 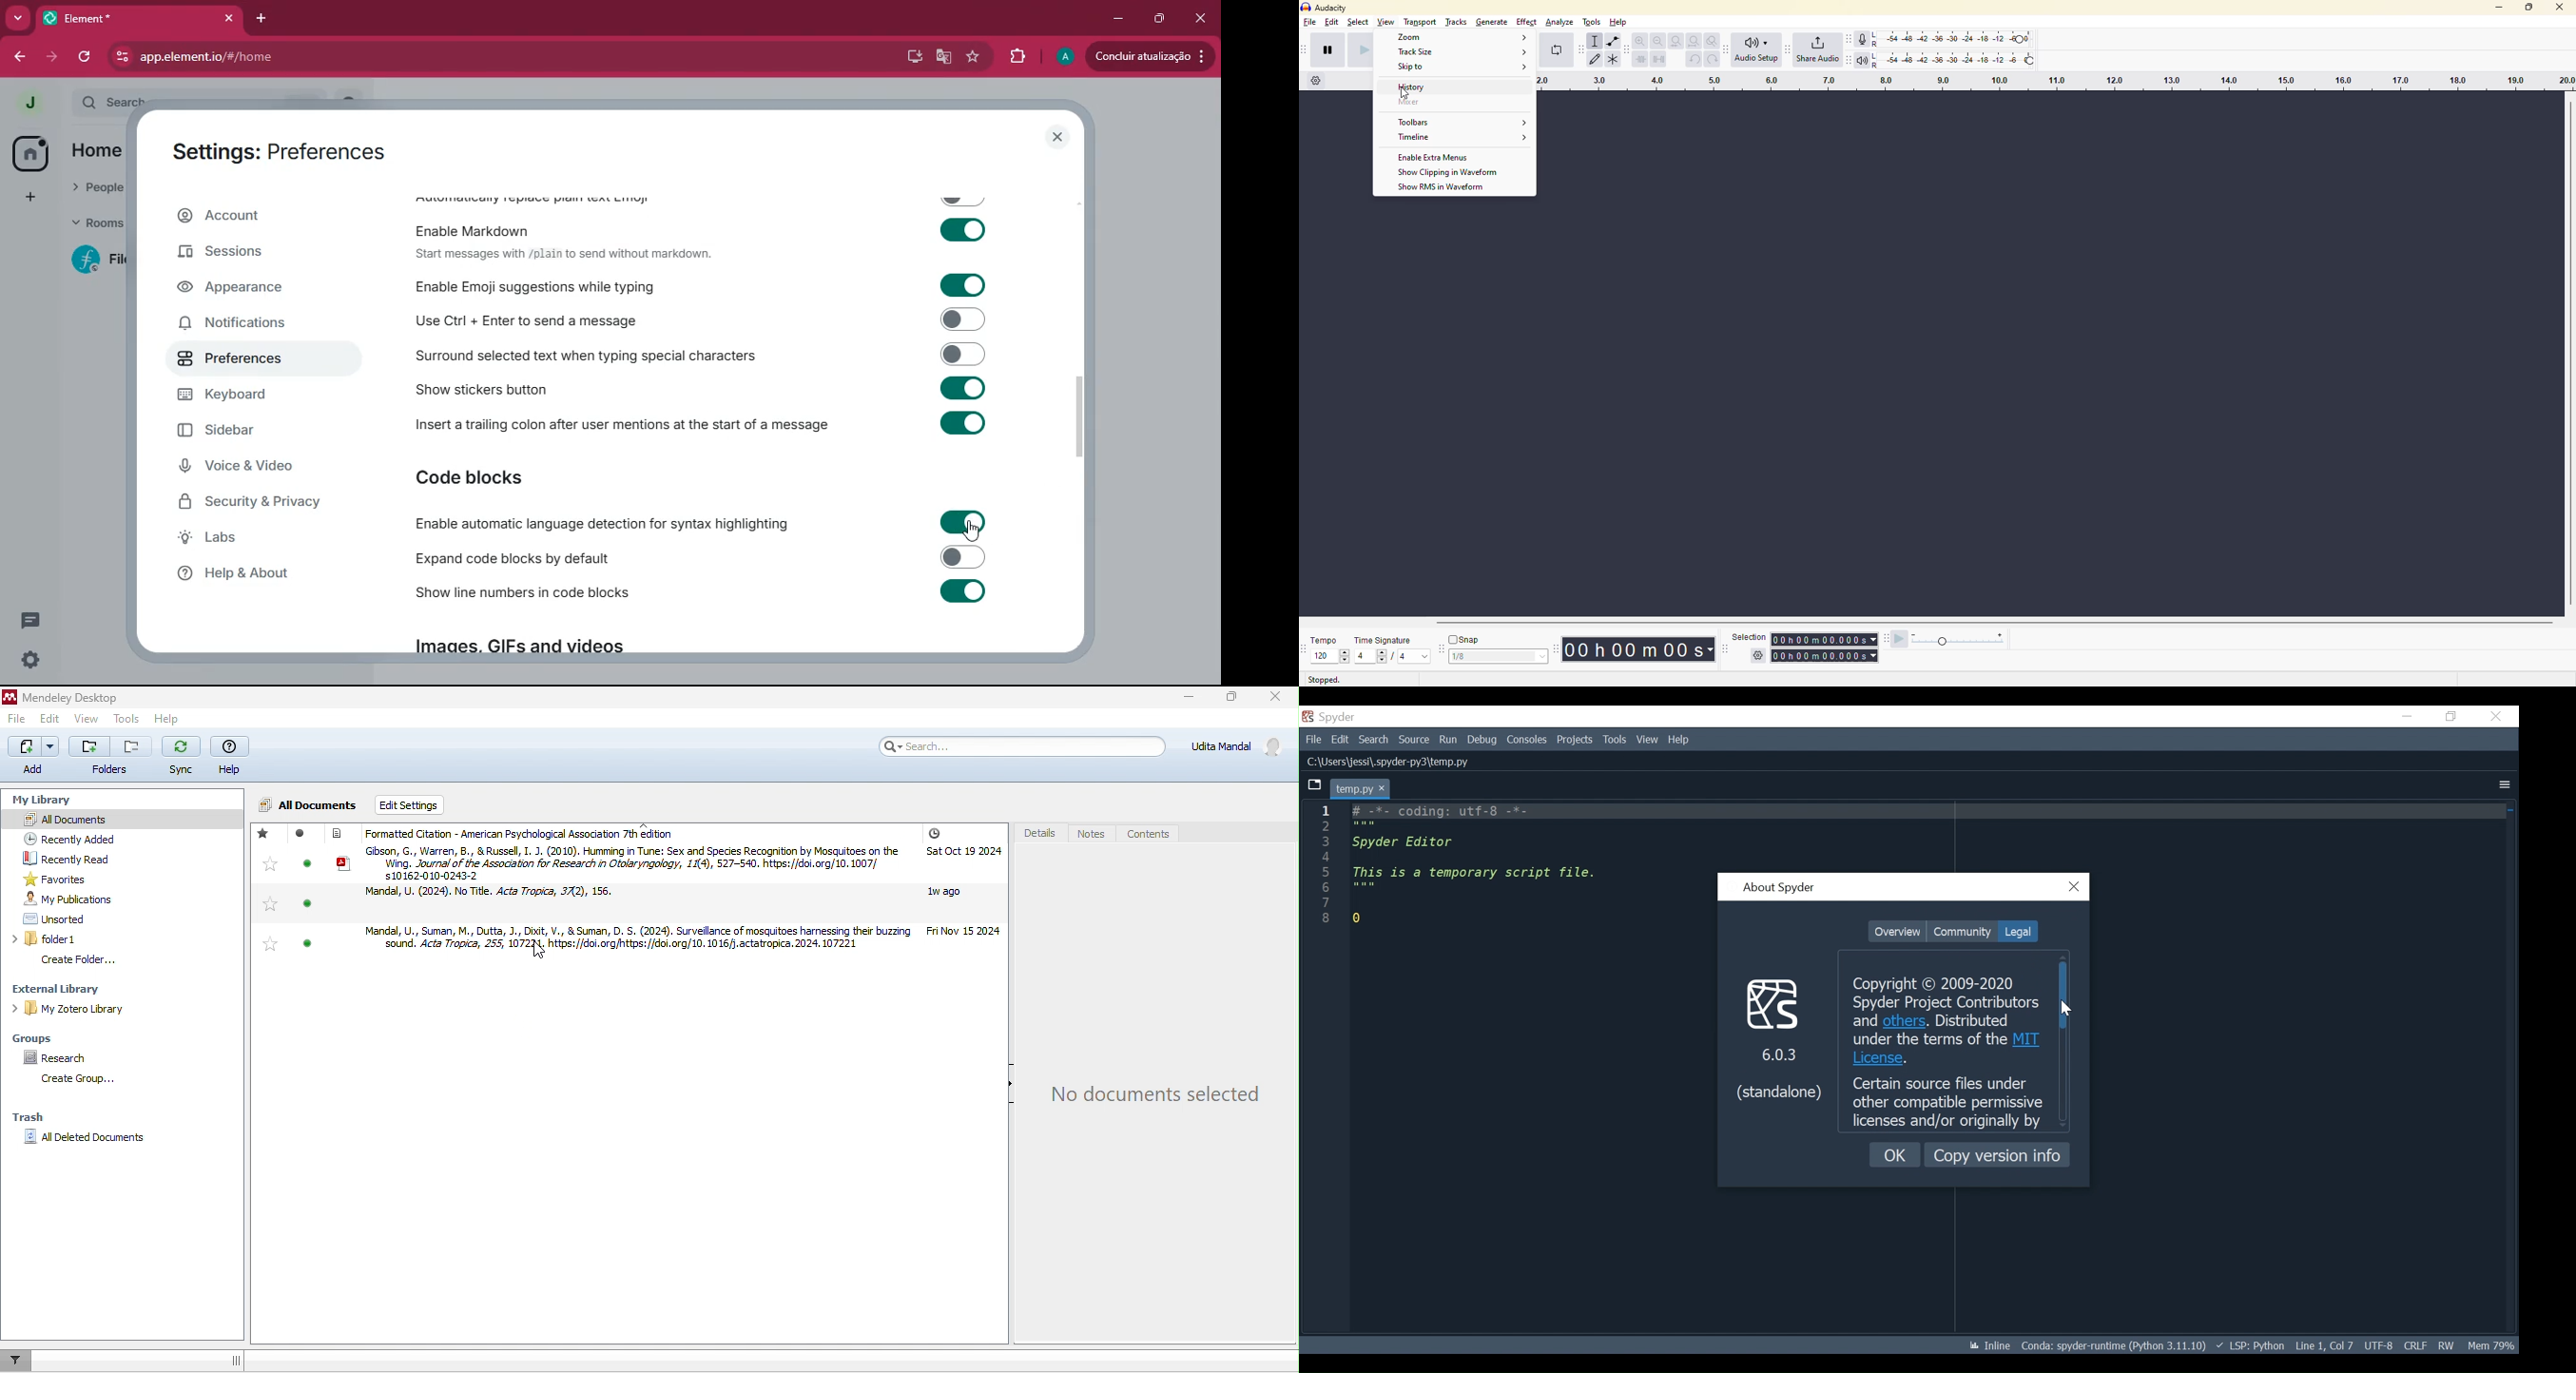 I want to click on help, so click(x=253, y=577).